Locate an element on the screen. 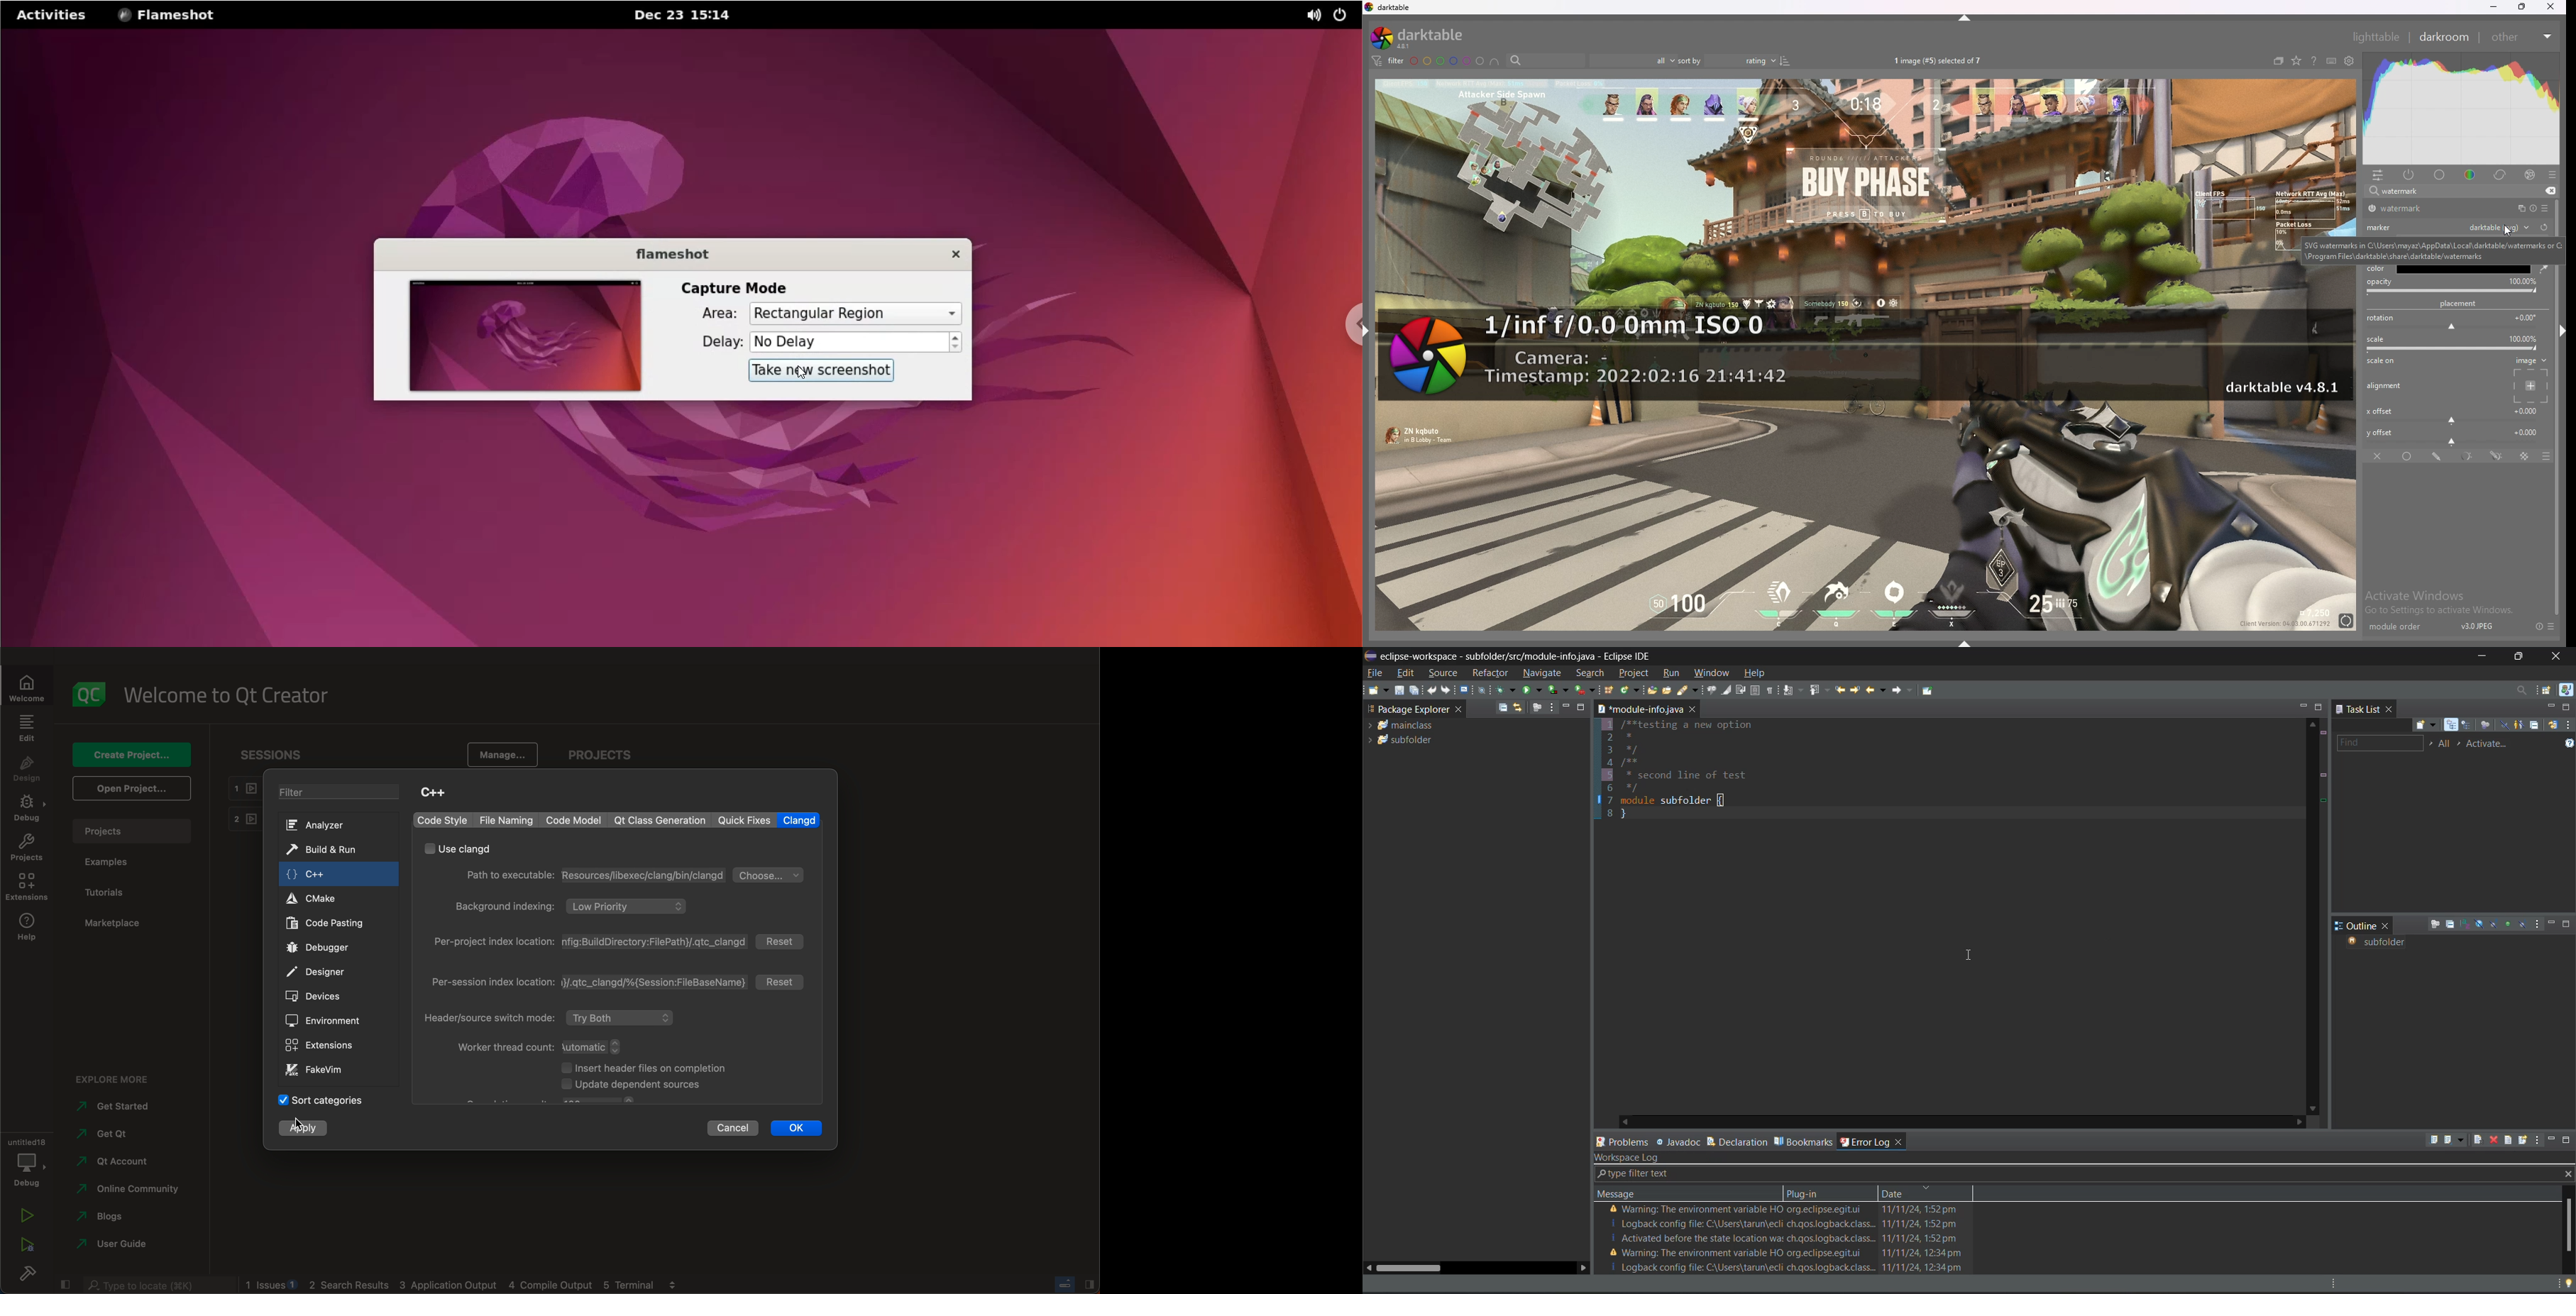  view menu is located at coordinates (2540, 1140).